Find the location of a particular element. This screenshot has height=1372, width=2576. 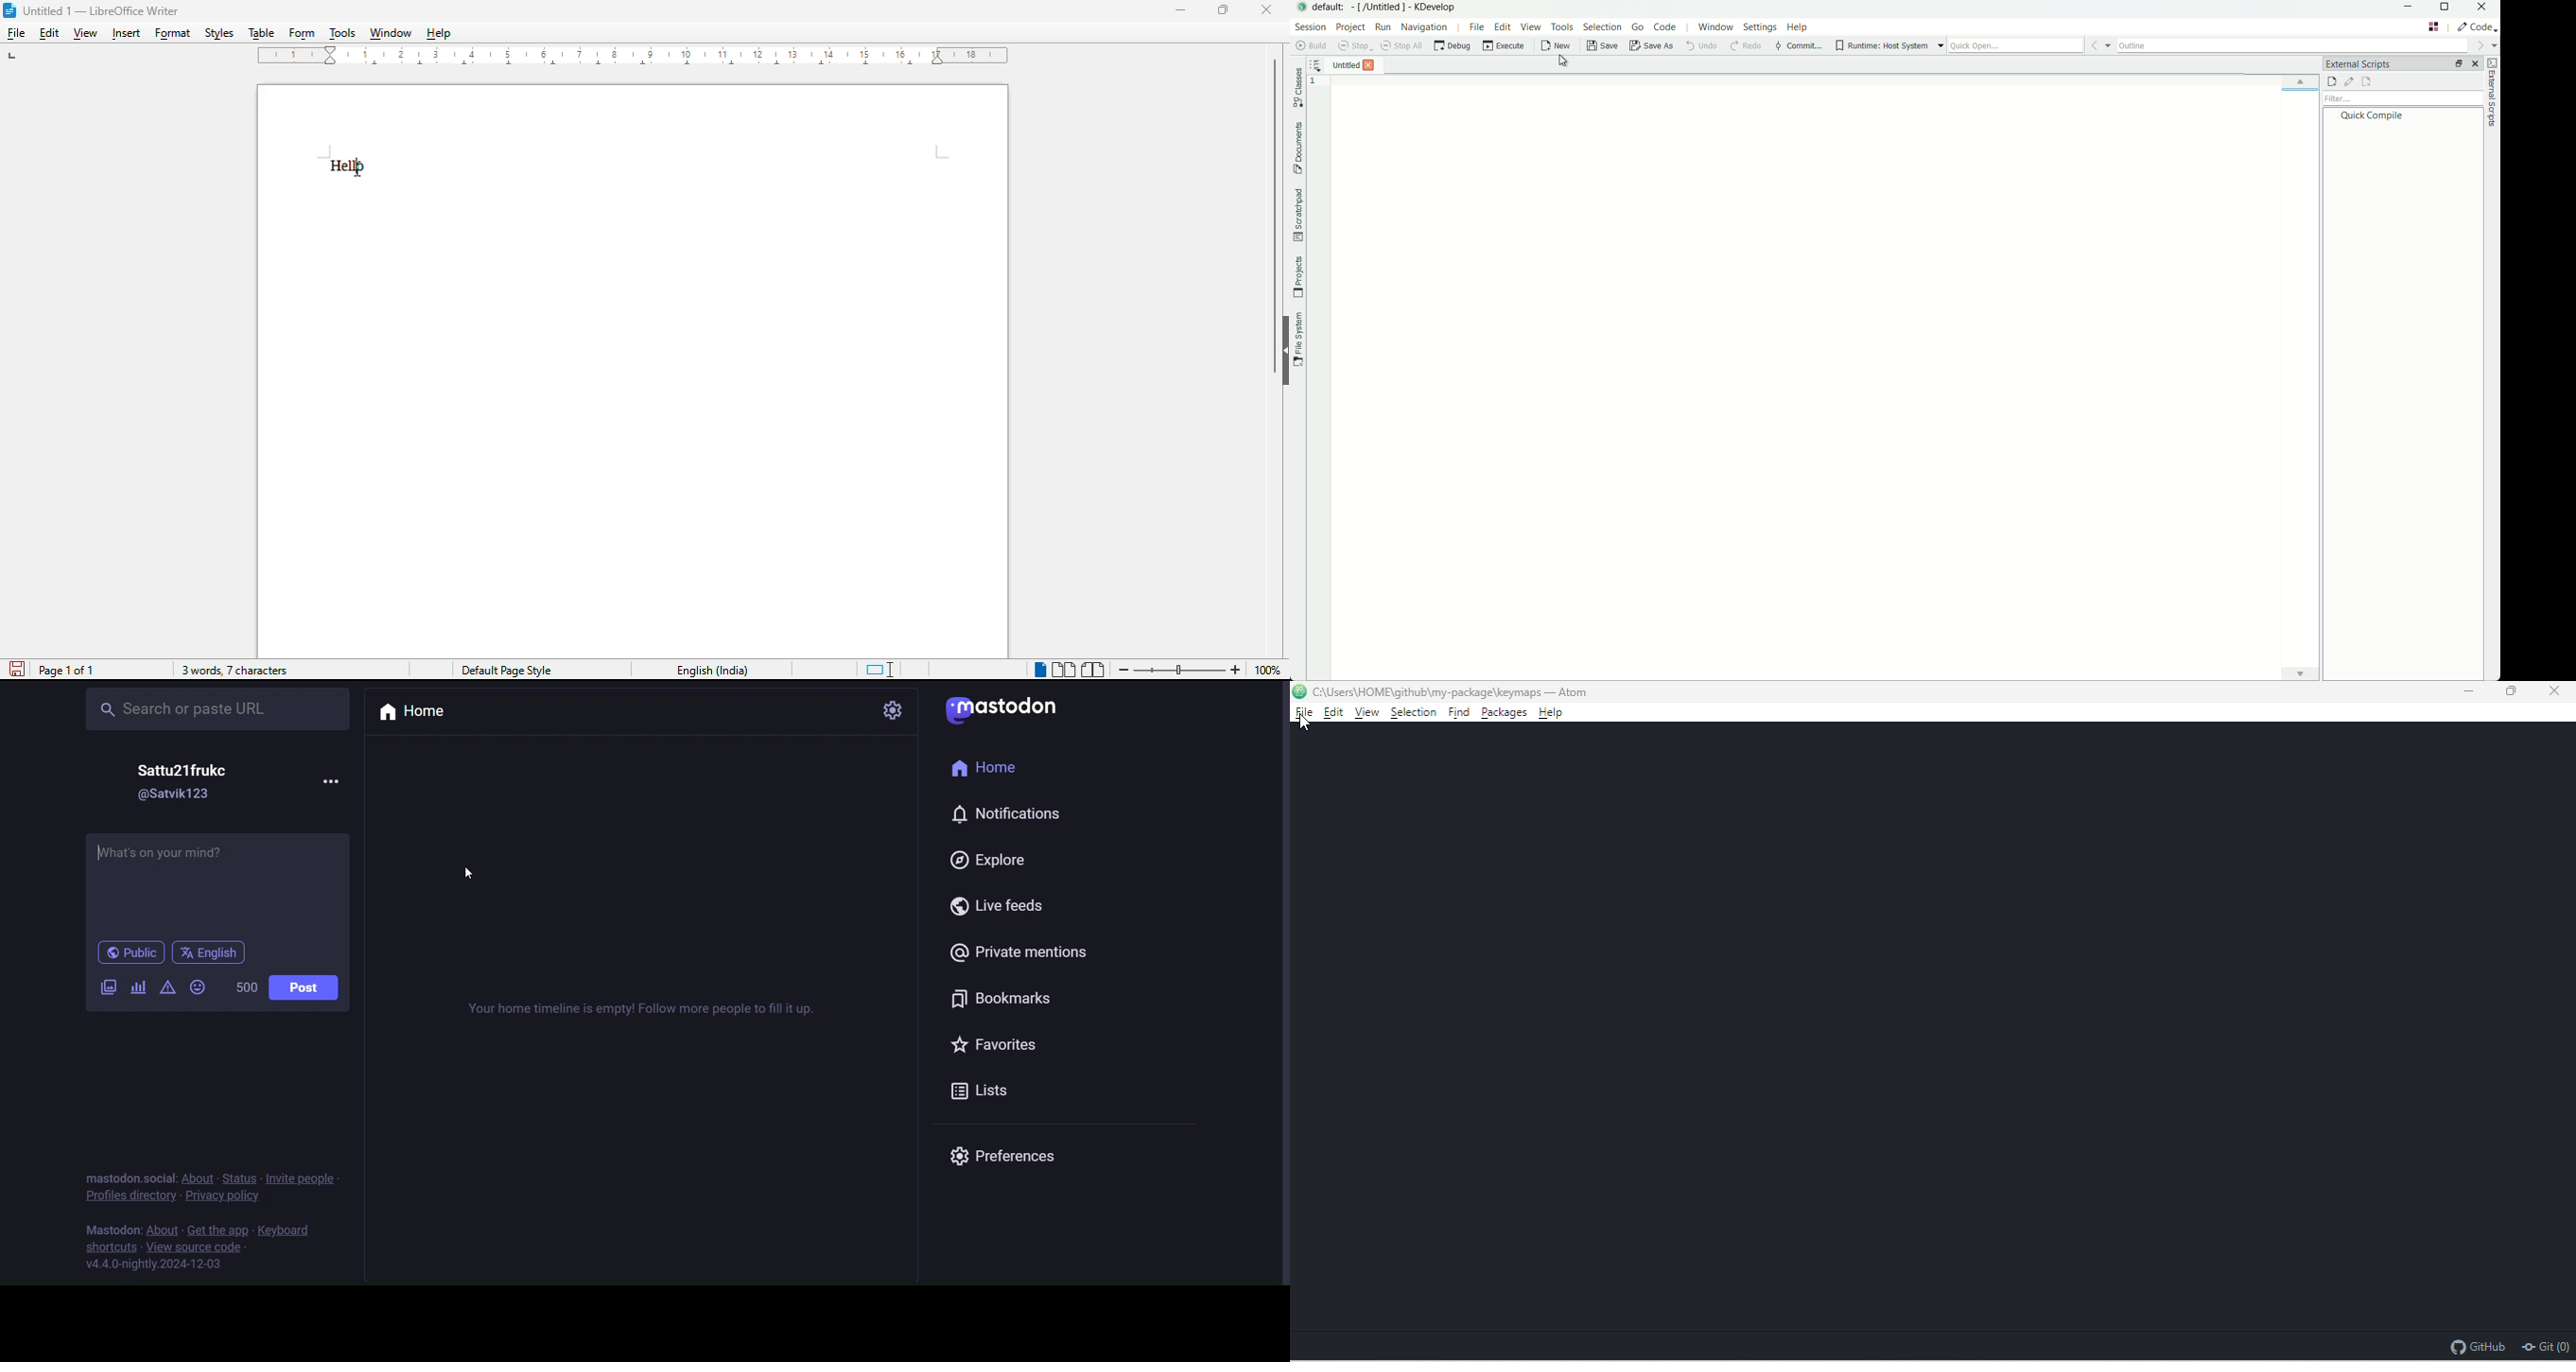

more is located at coordinates (339, 781).